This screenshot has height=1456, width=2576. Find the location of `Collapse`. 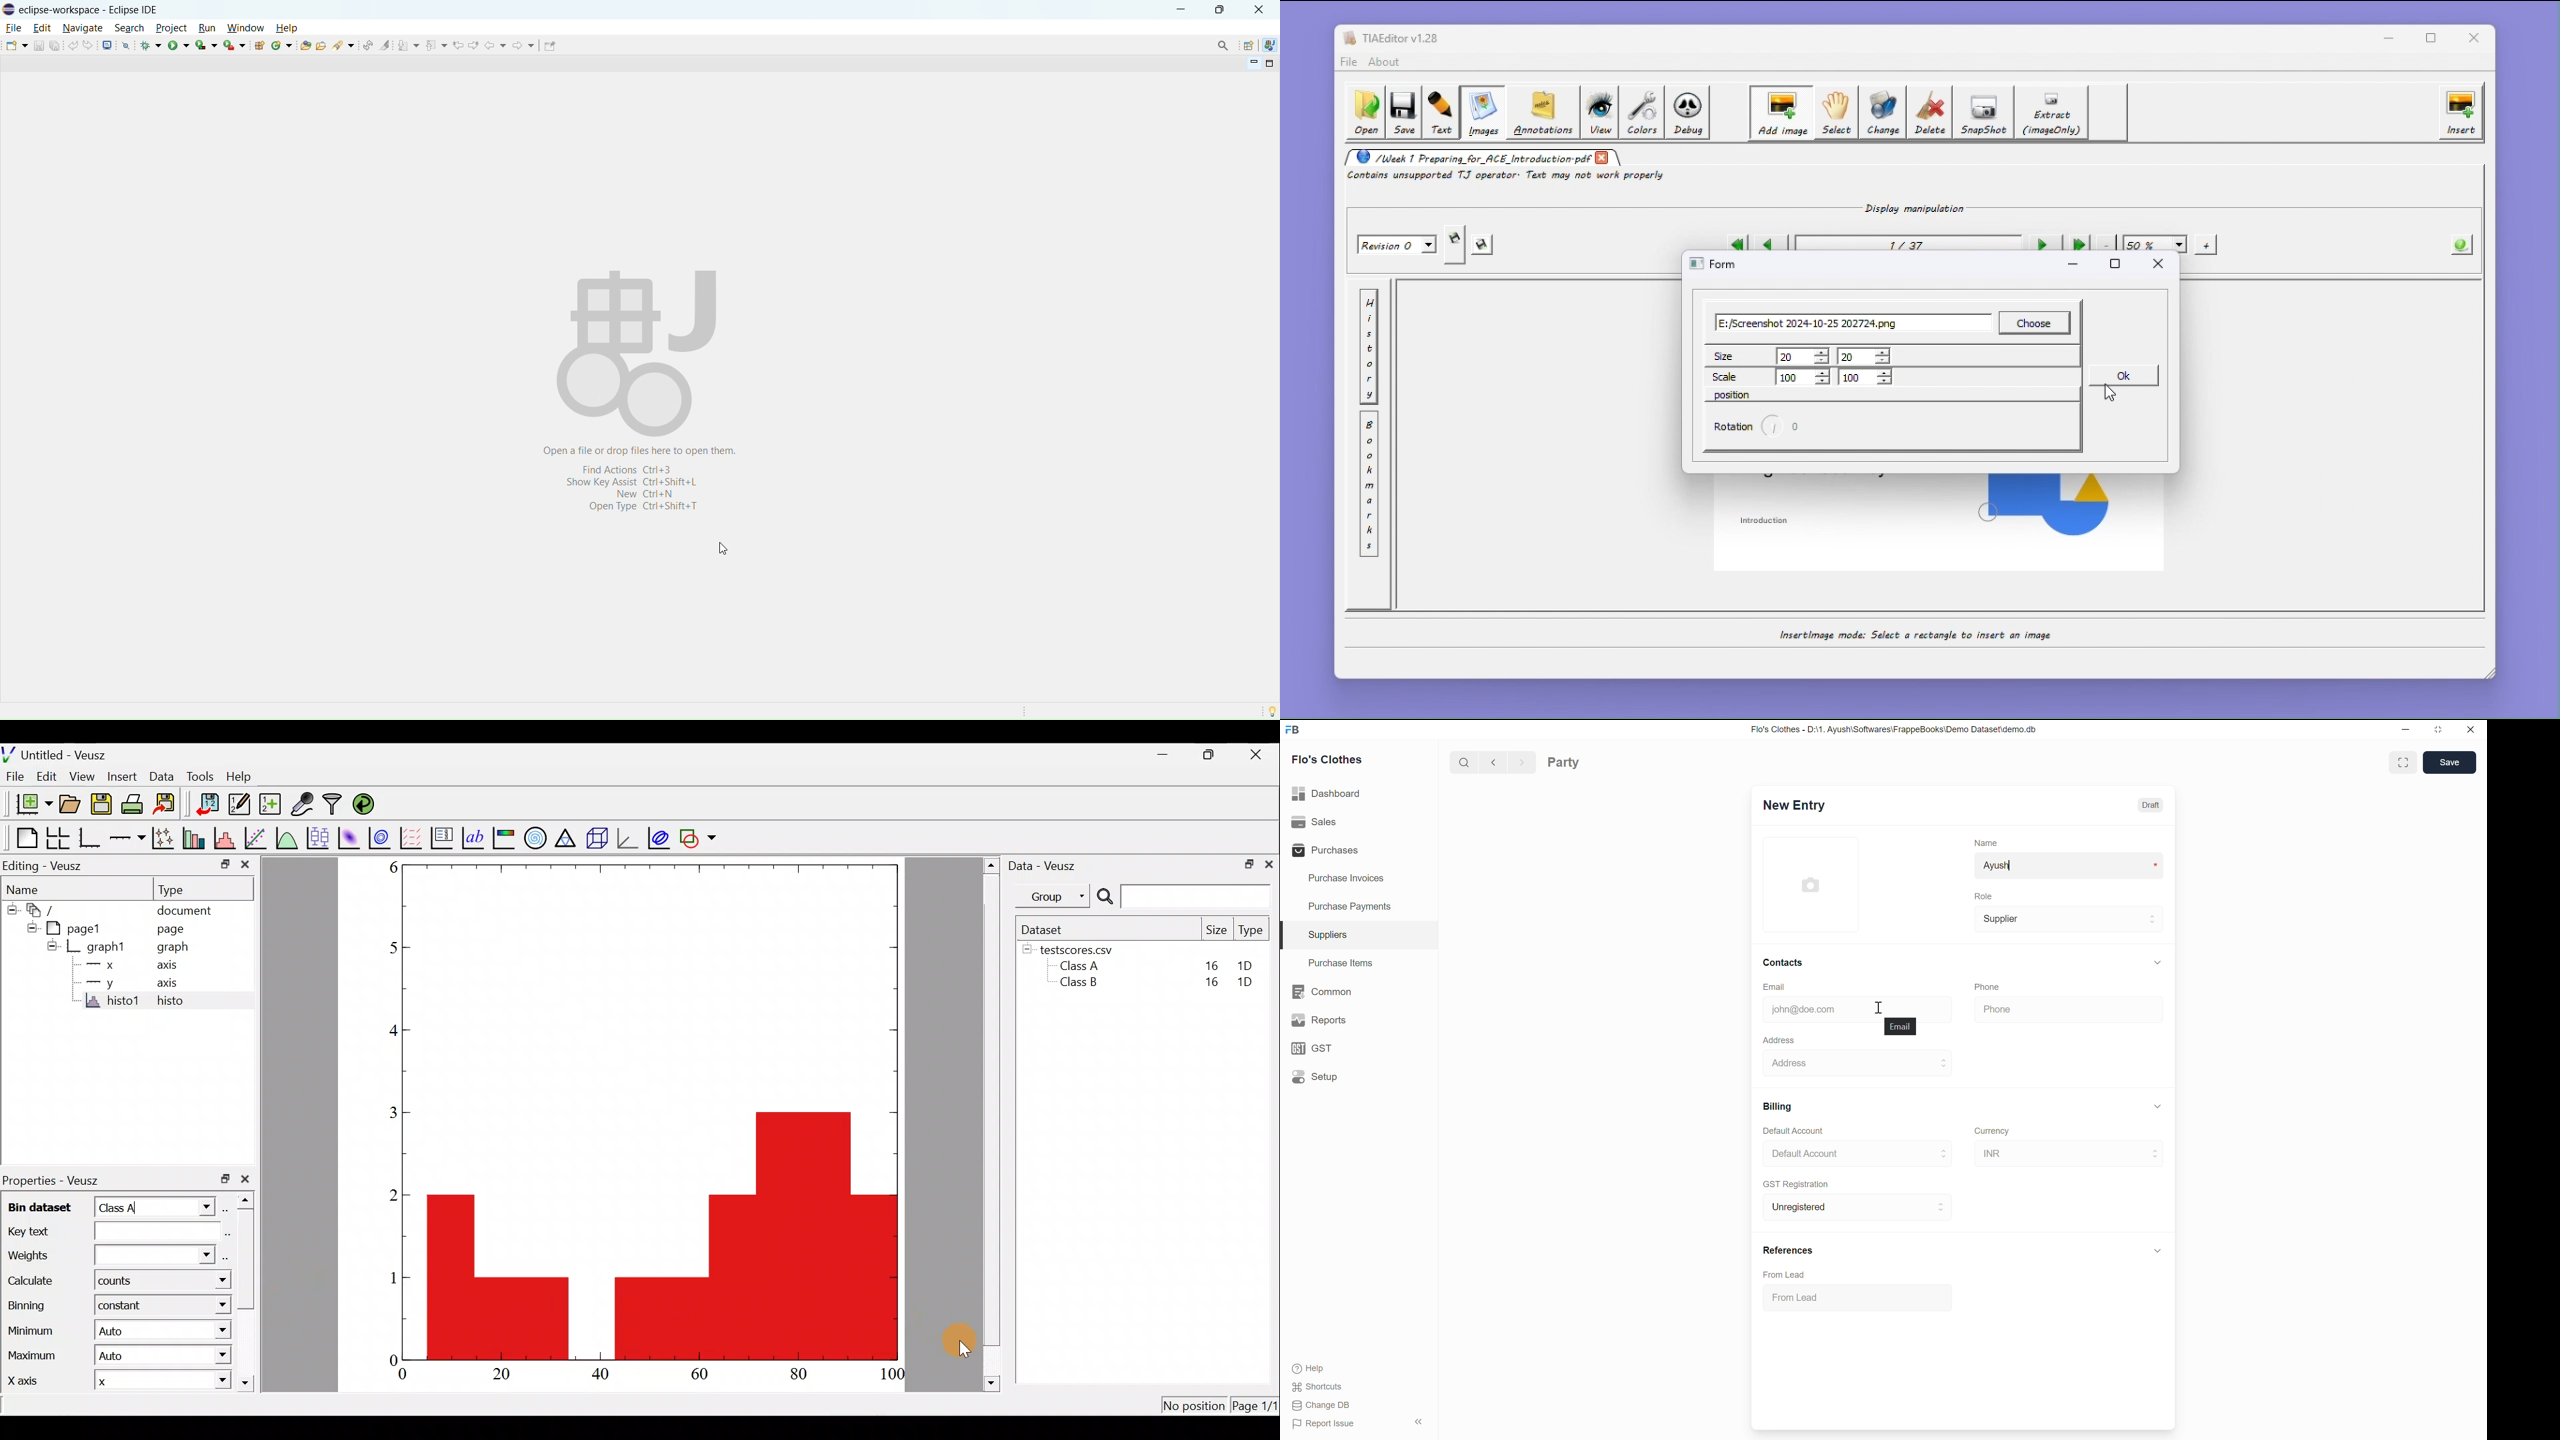

Collapse is located at coordinates (2158, 963).